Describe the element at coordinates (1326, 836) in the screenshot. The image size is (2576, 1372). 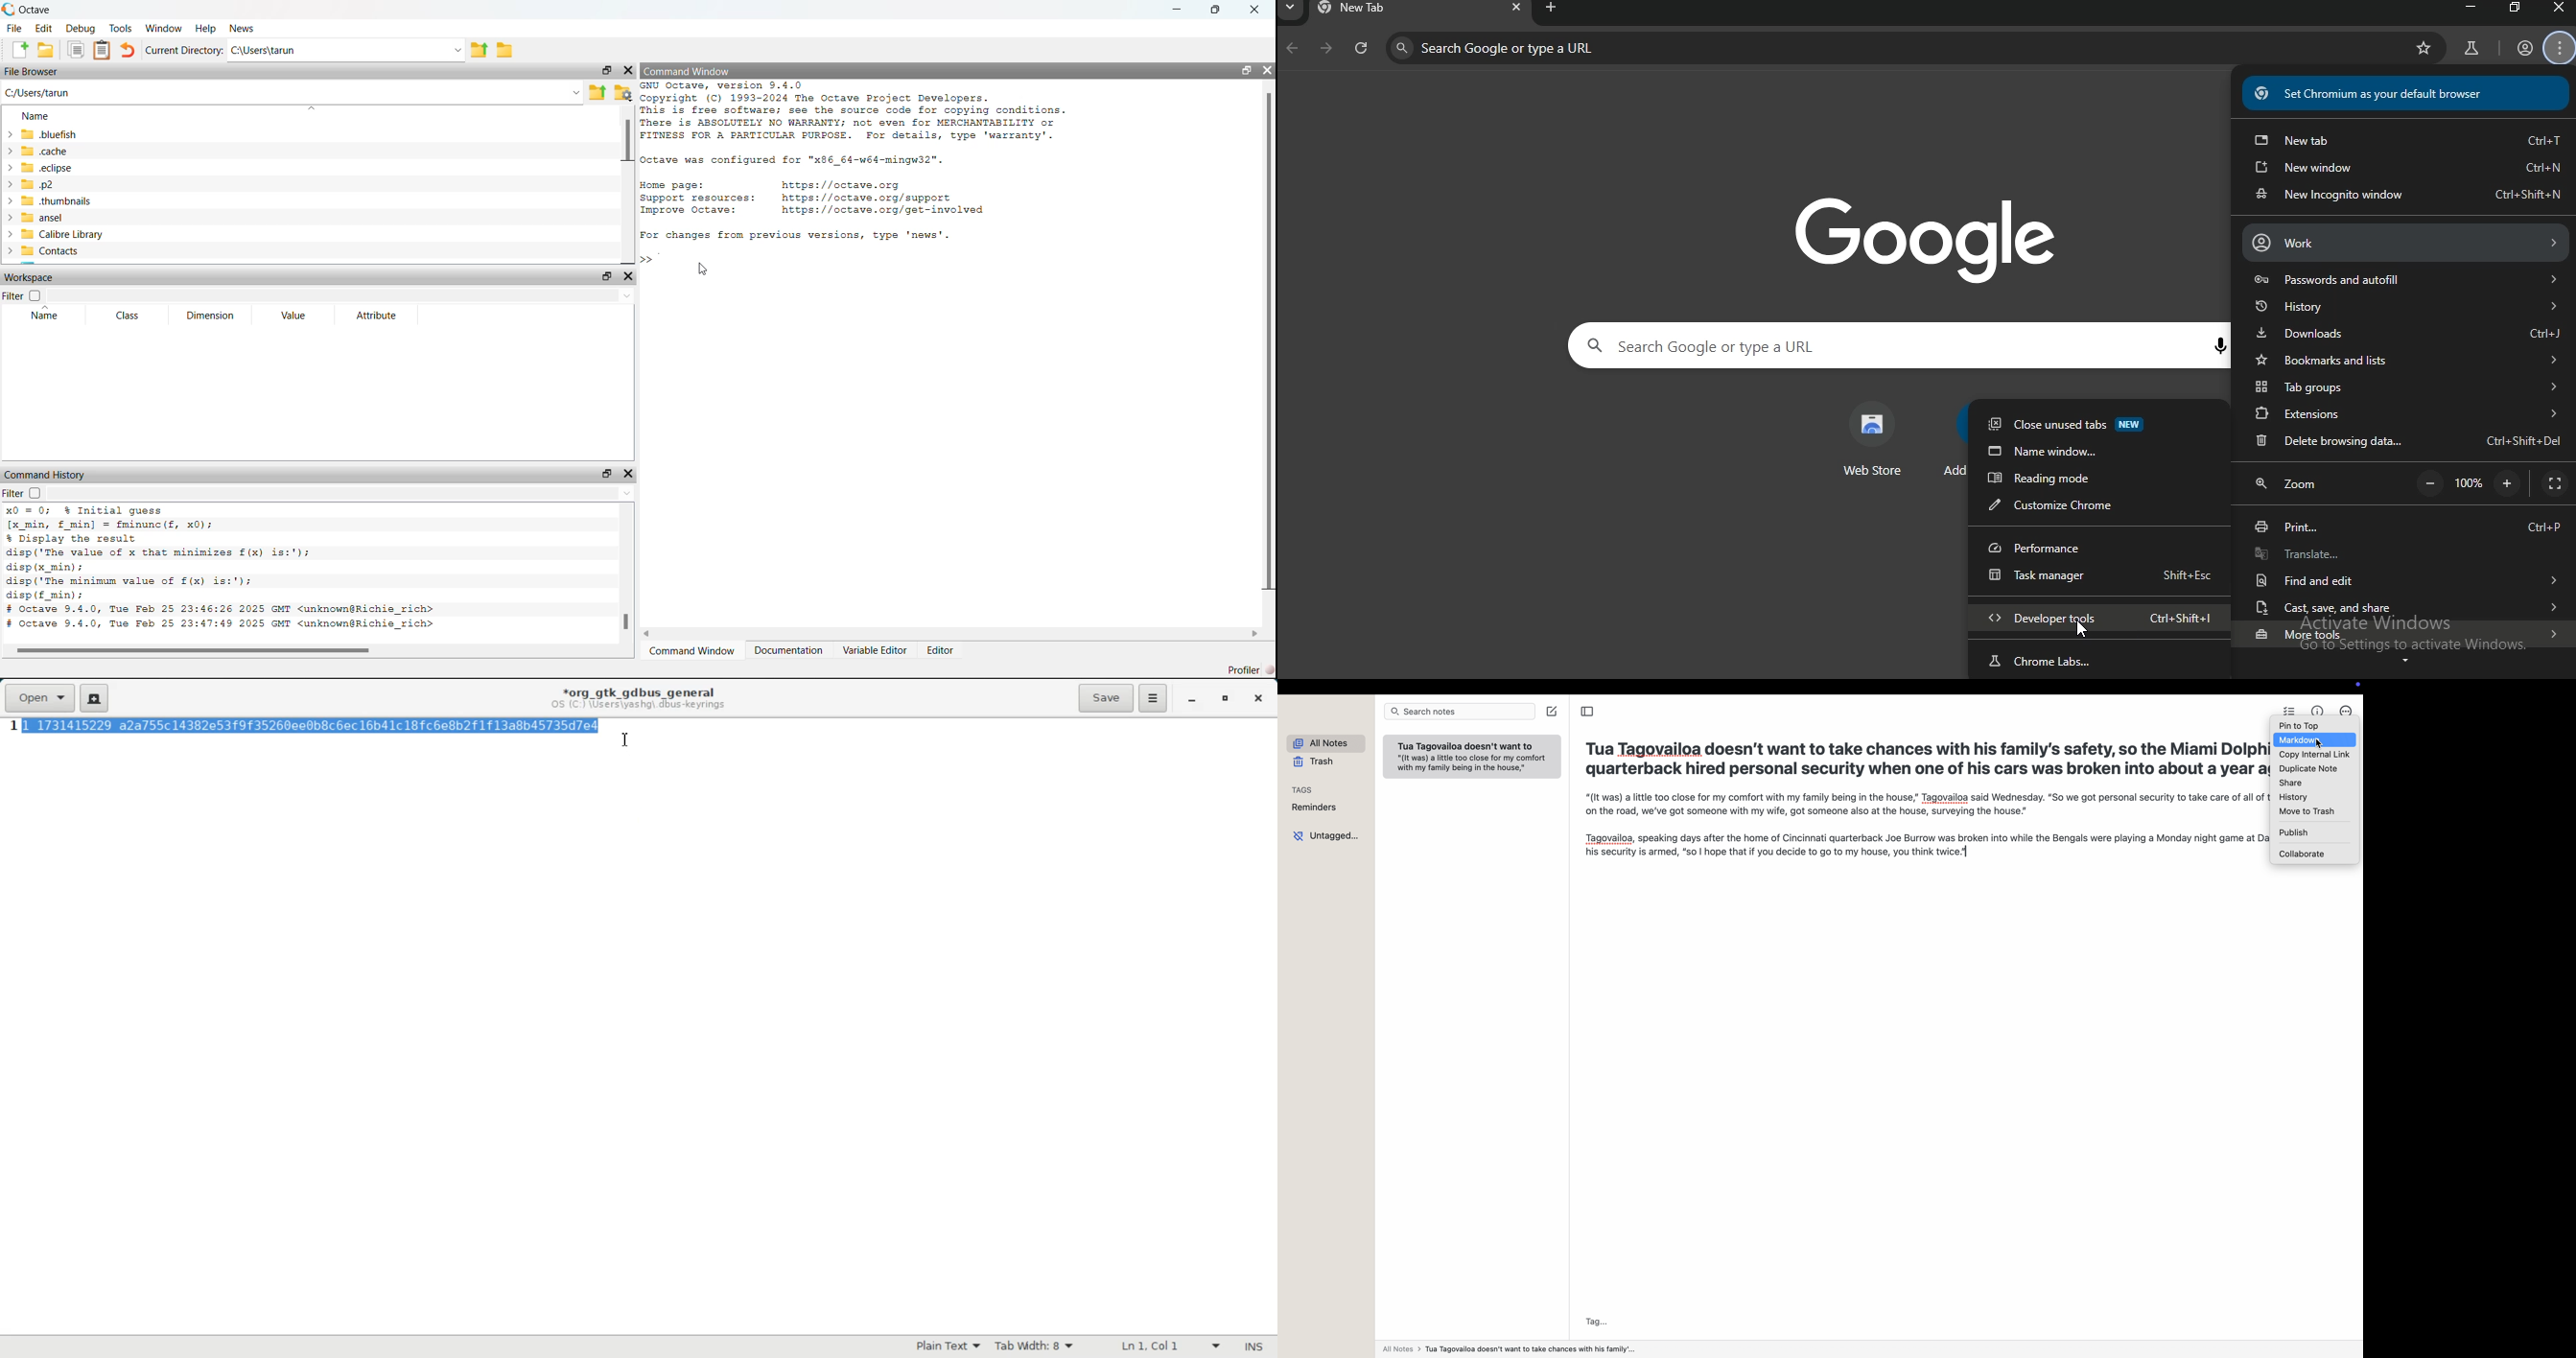
I see `untagged` at that location.